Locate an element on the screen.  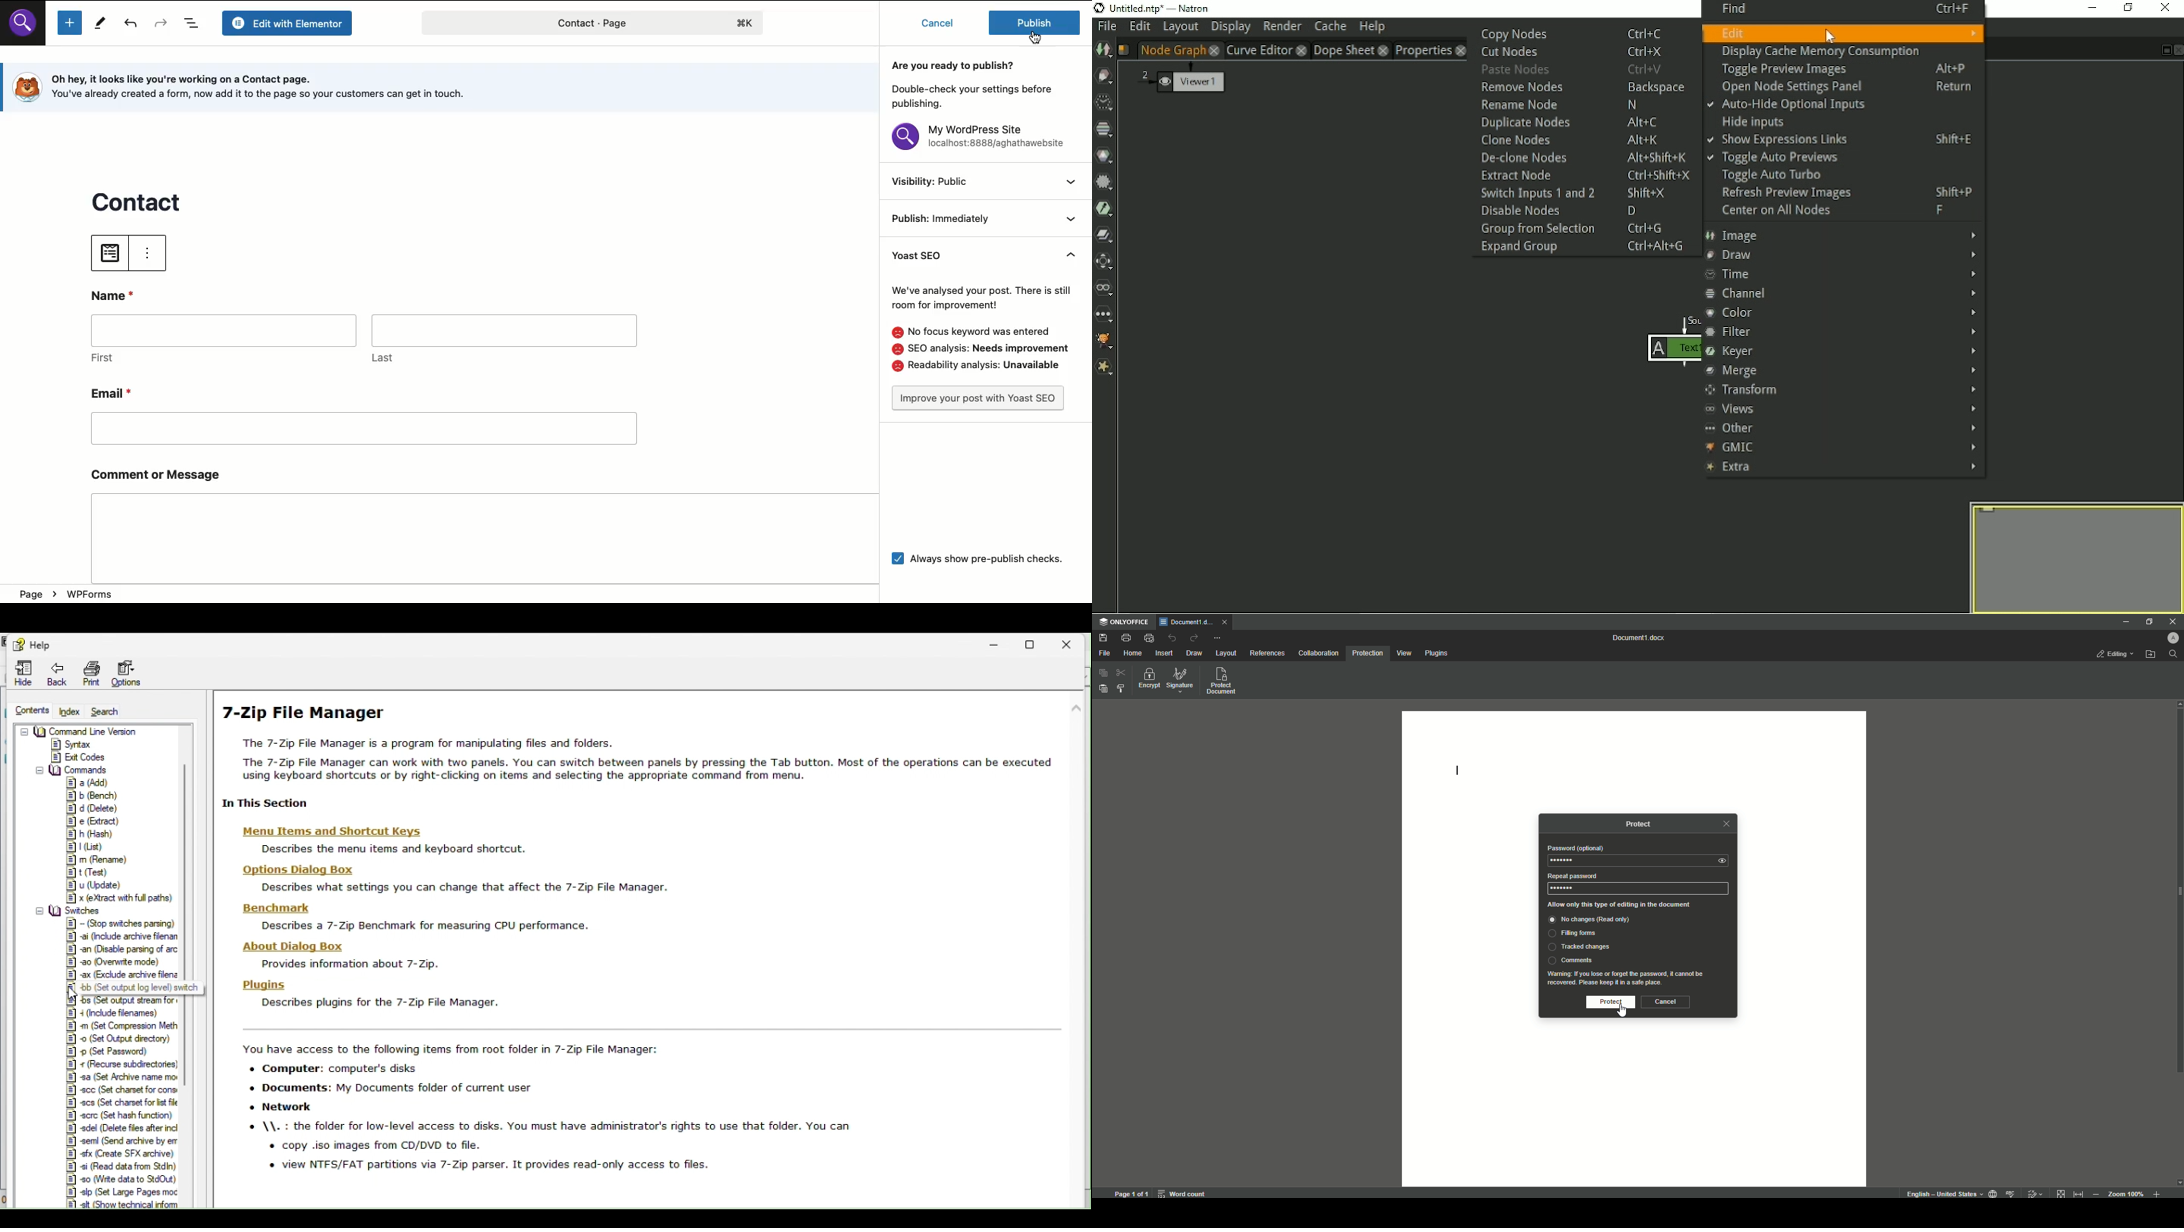
Repeat Password is located at coordinates (1570, 876).